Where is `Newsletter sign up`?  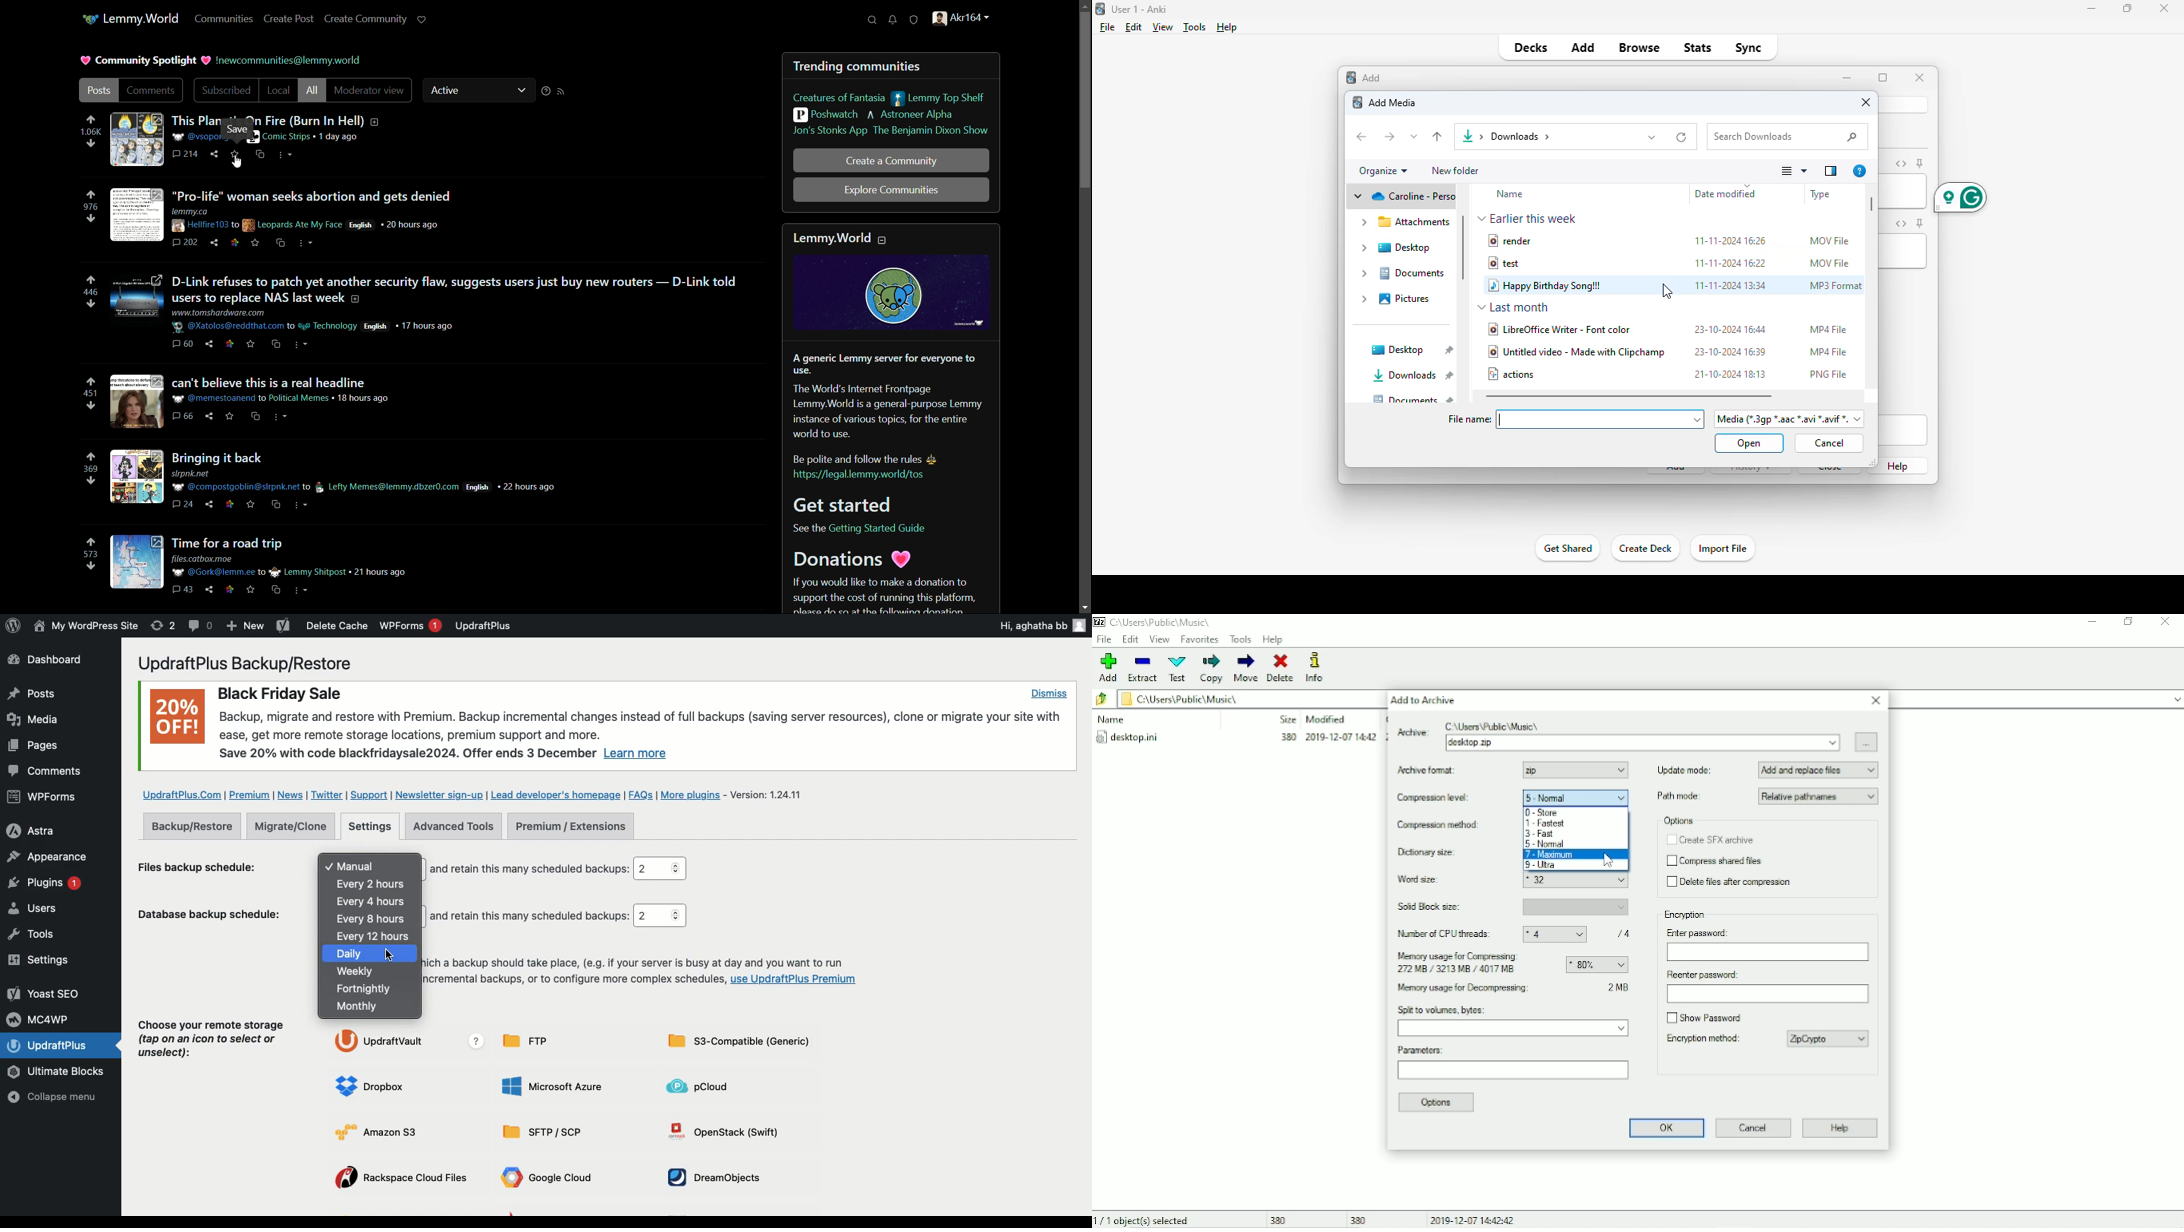 Newsletter sign up is located at coordinates (437, 794).